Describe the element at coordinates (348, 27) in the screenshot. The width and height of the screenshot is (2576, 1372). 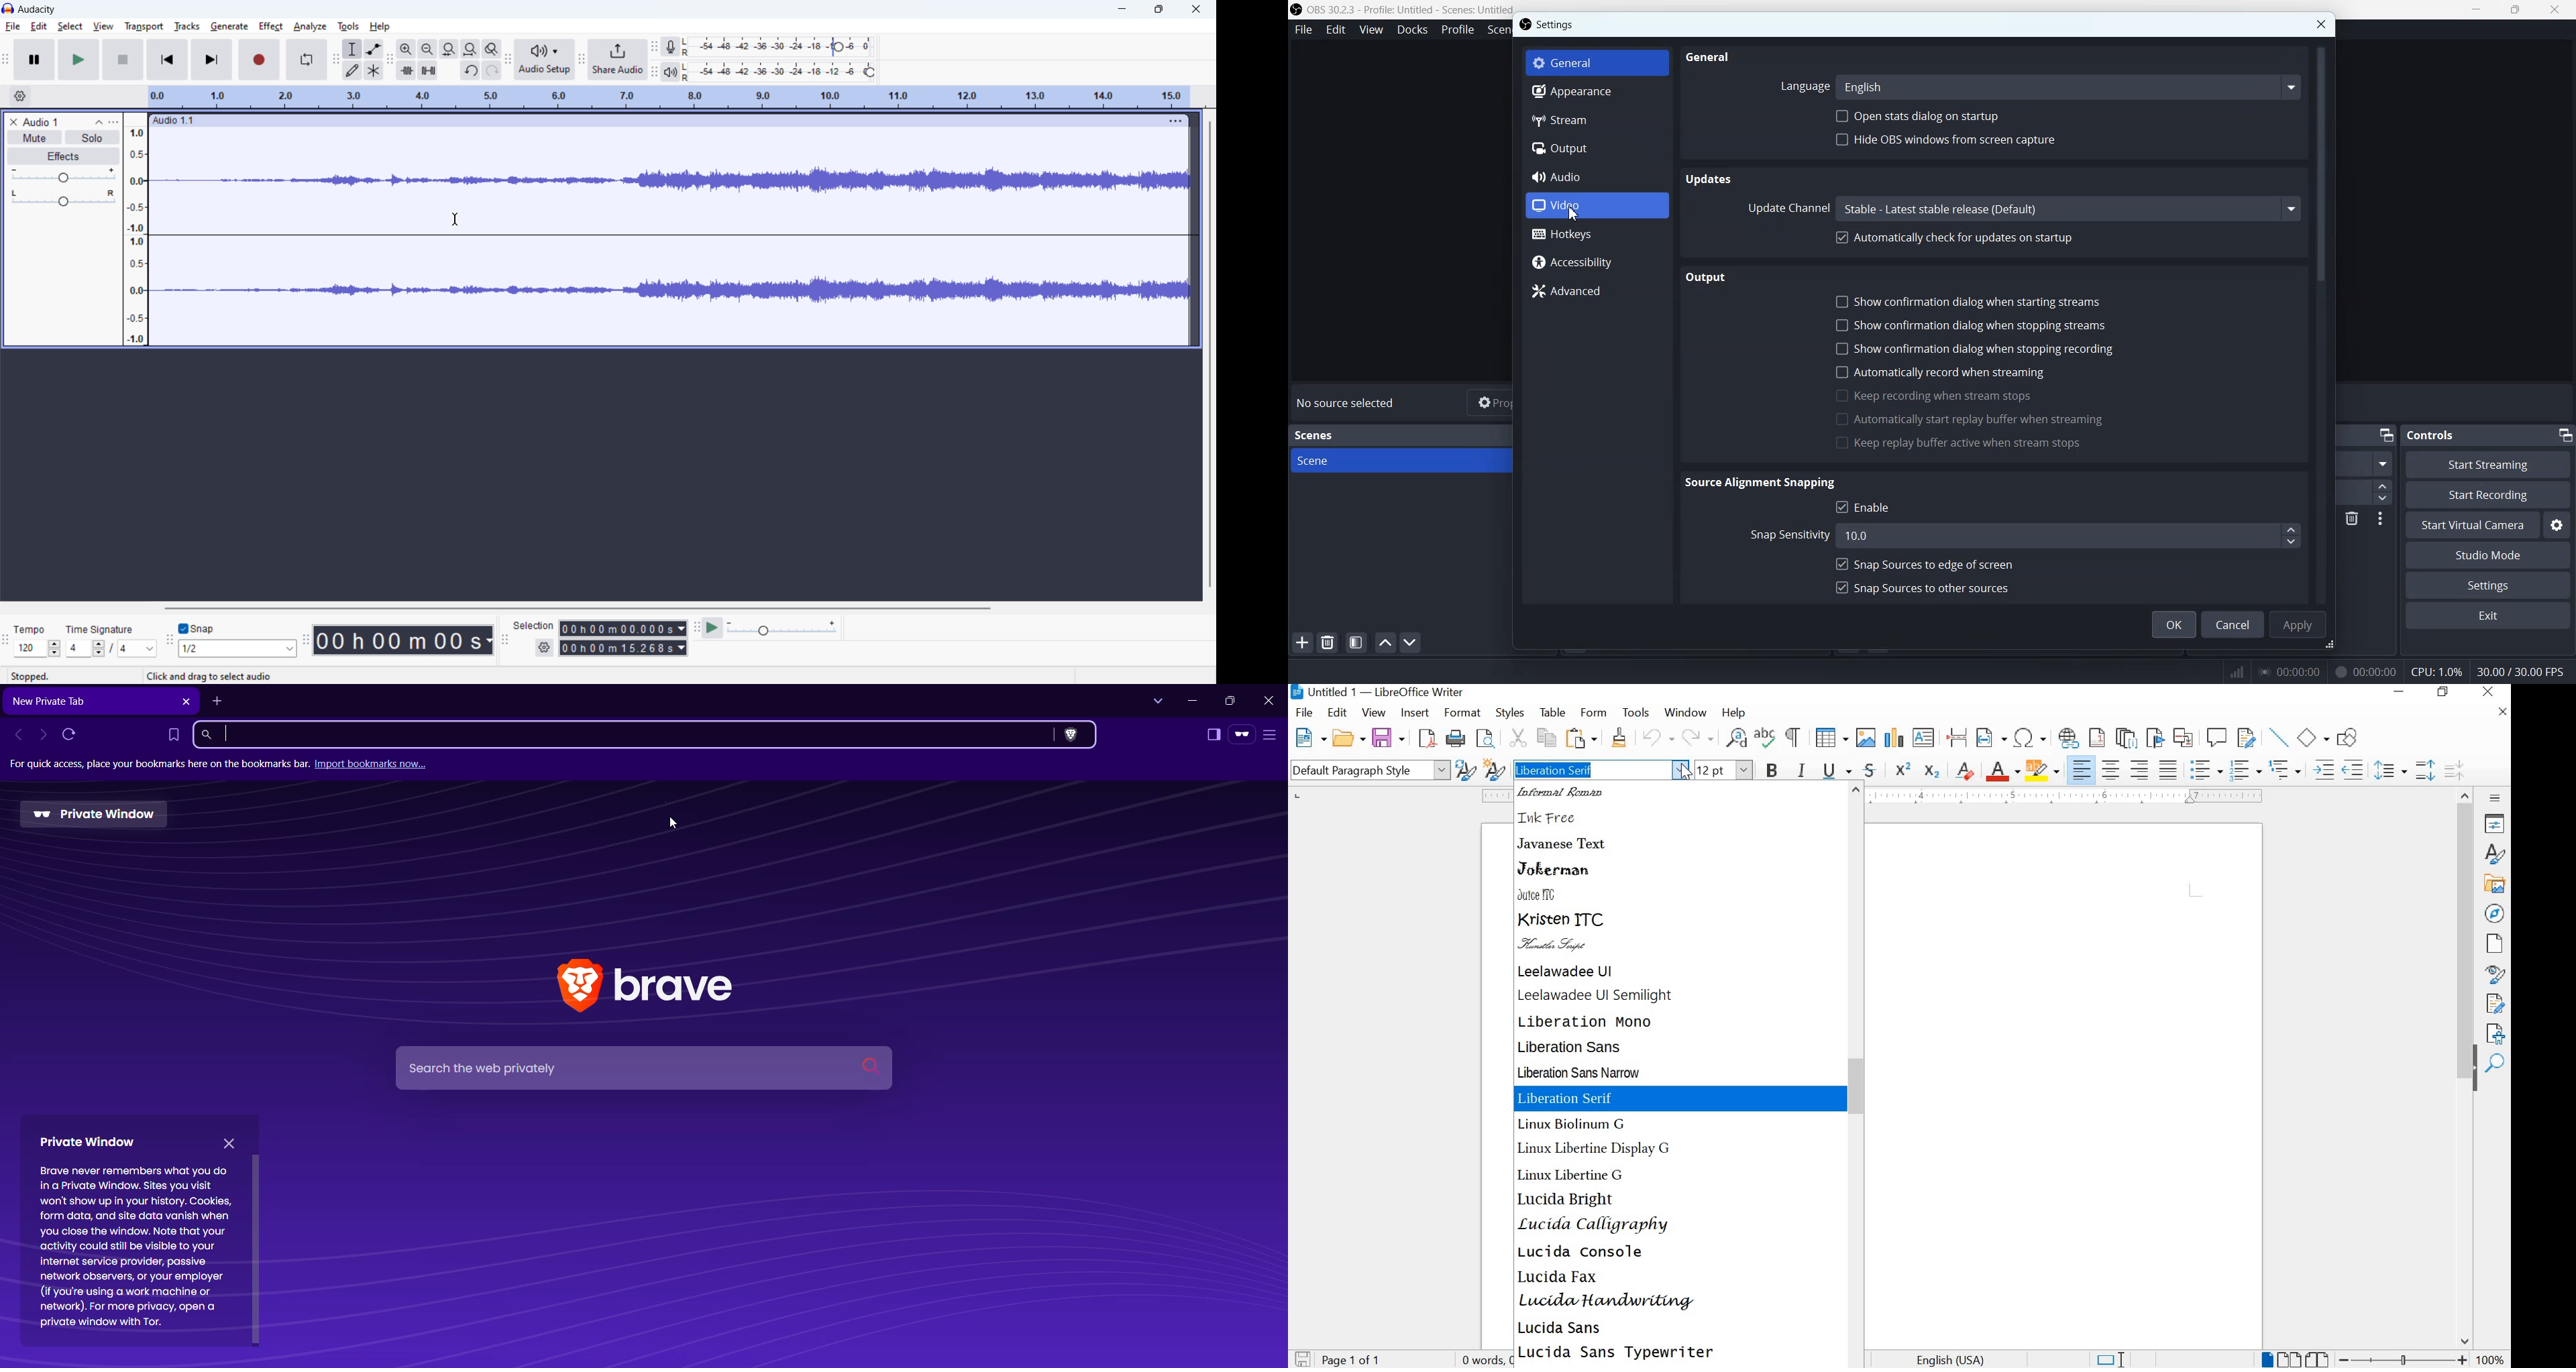
I see `tools` at that location.